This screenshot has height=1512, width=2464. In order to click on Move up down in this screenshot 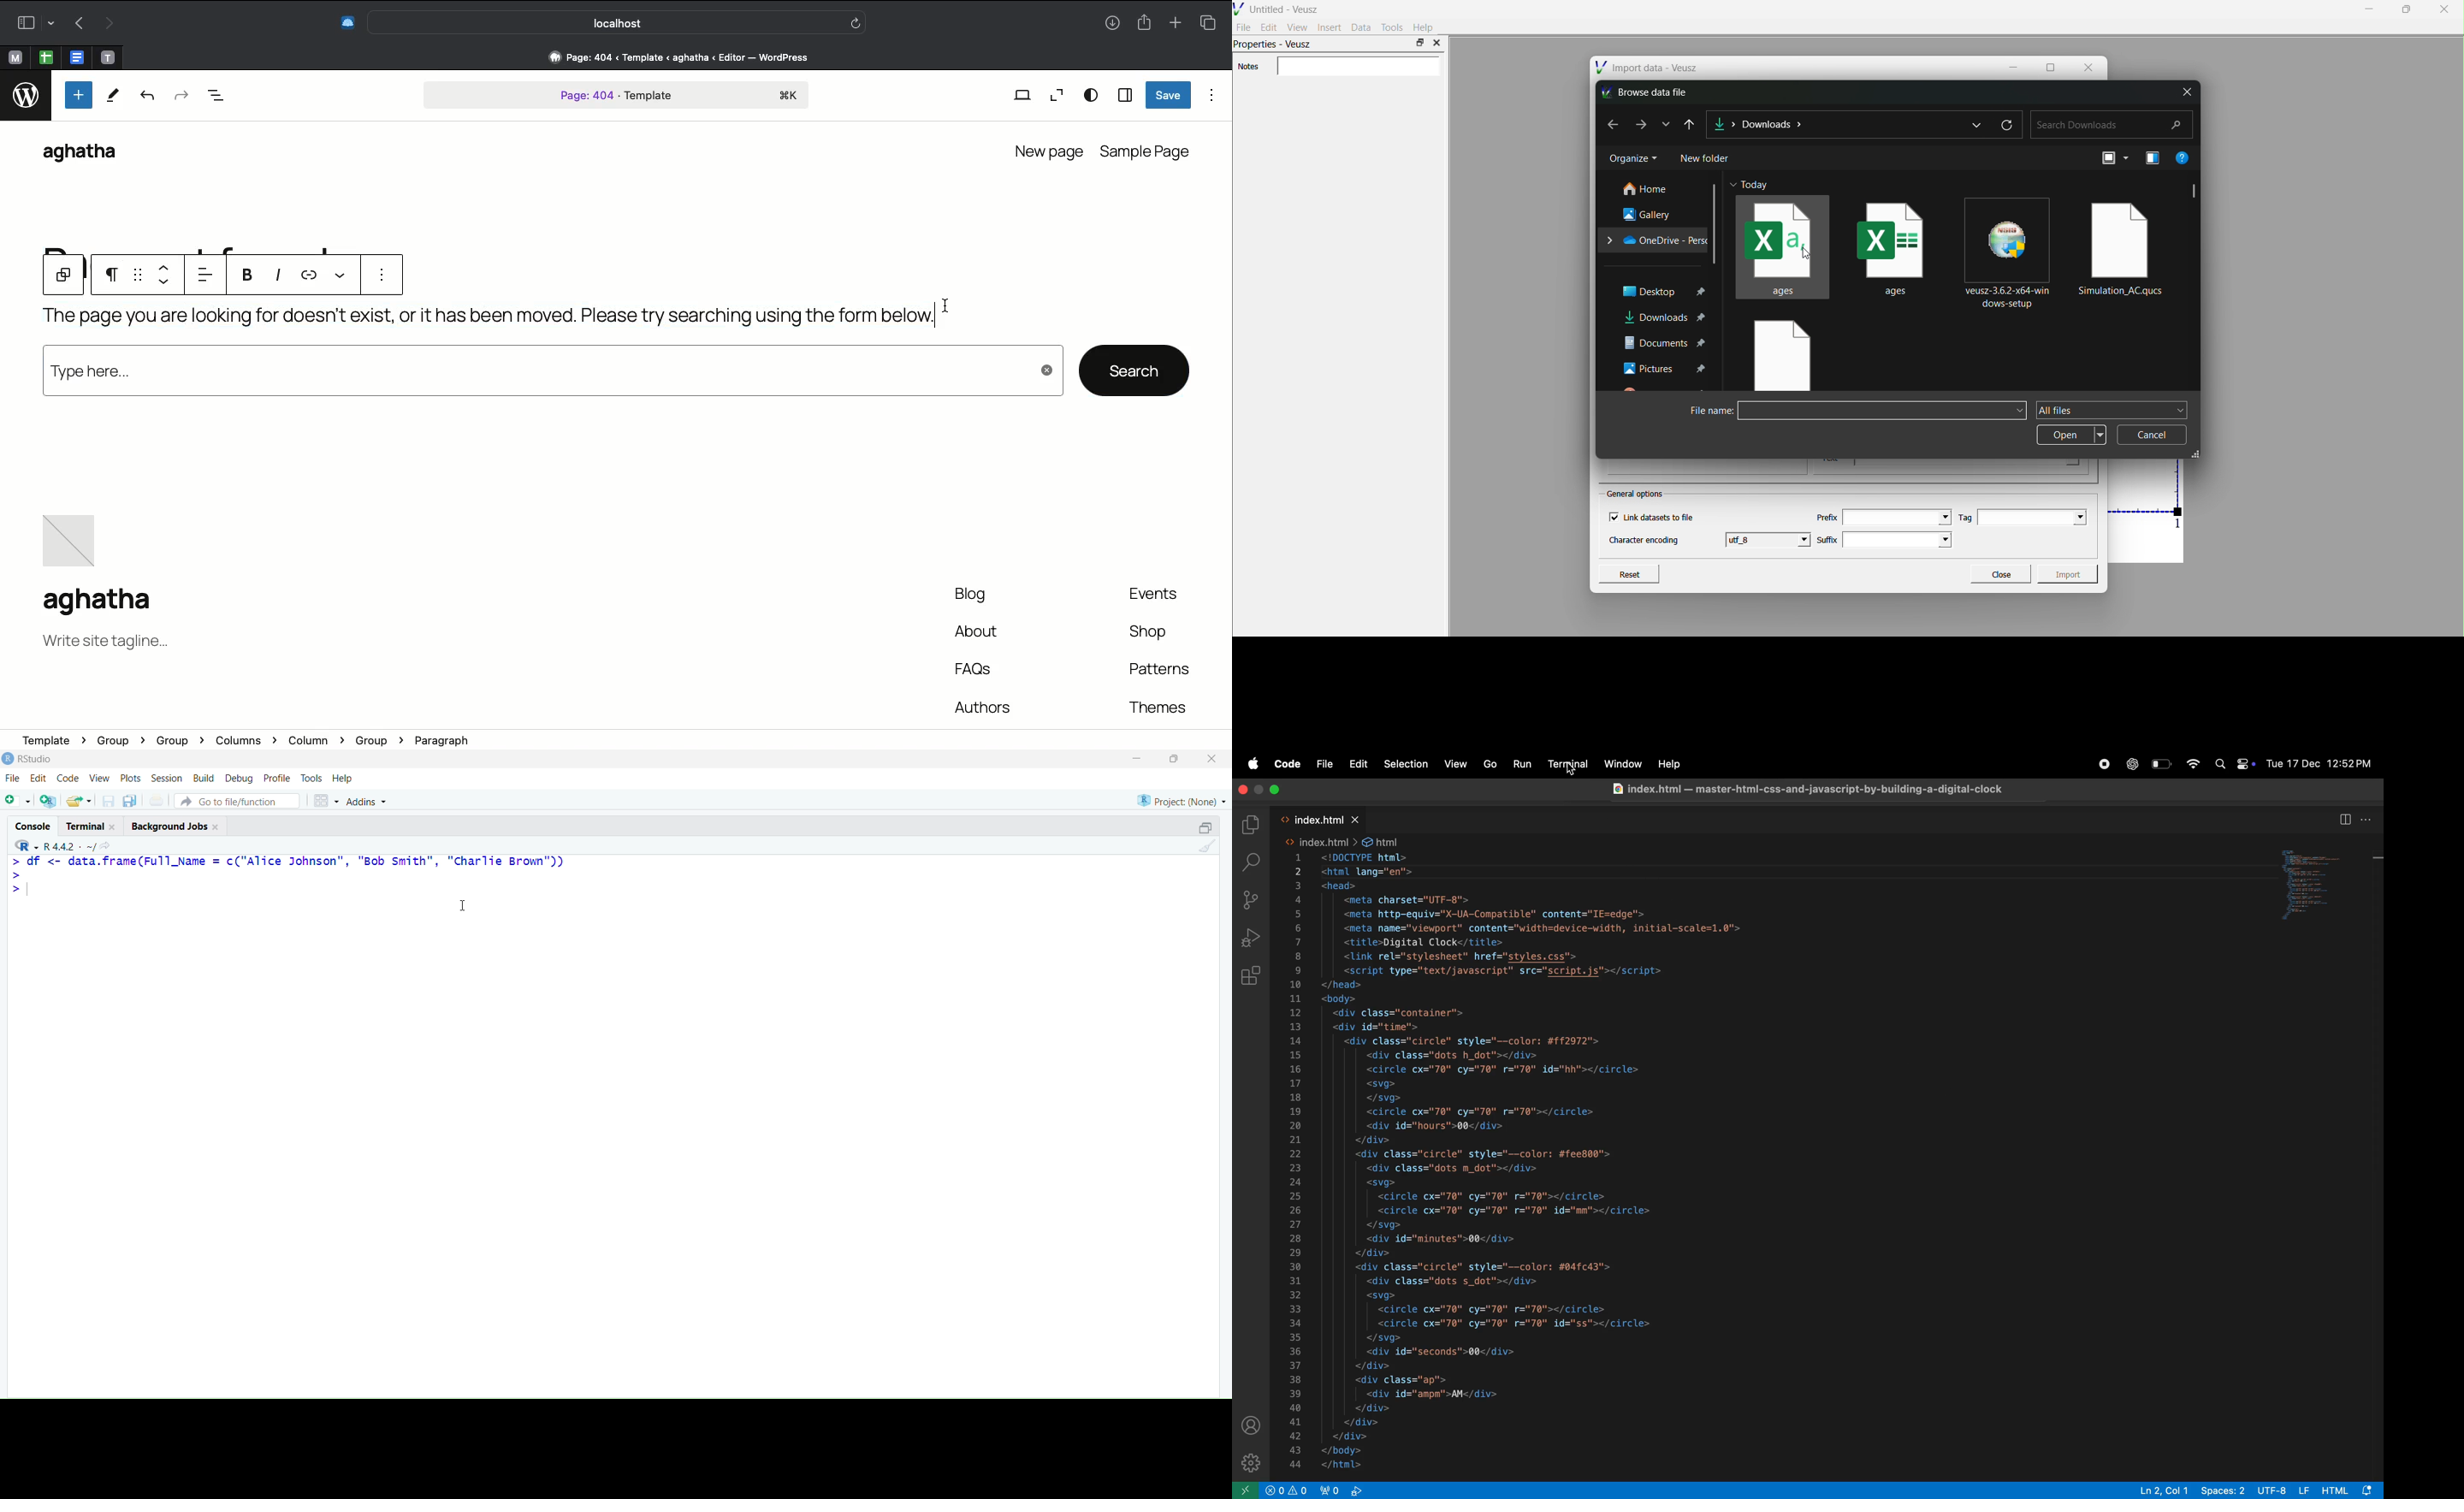, I will do `click(168, 275)`.